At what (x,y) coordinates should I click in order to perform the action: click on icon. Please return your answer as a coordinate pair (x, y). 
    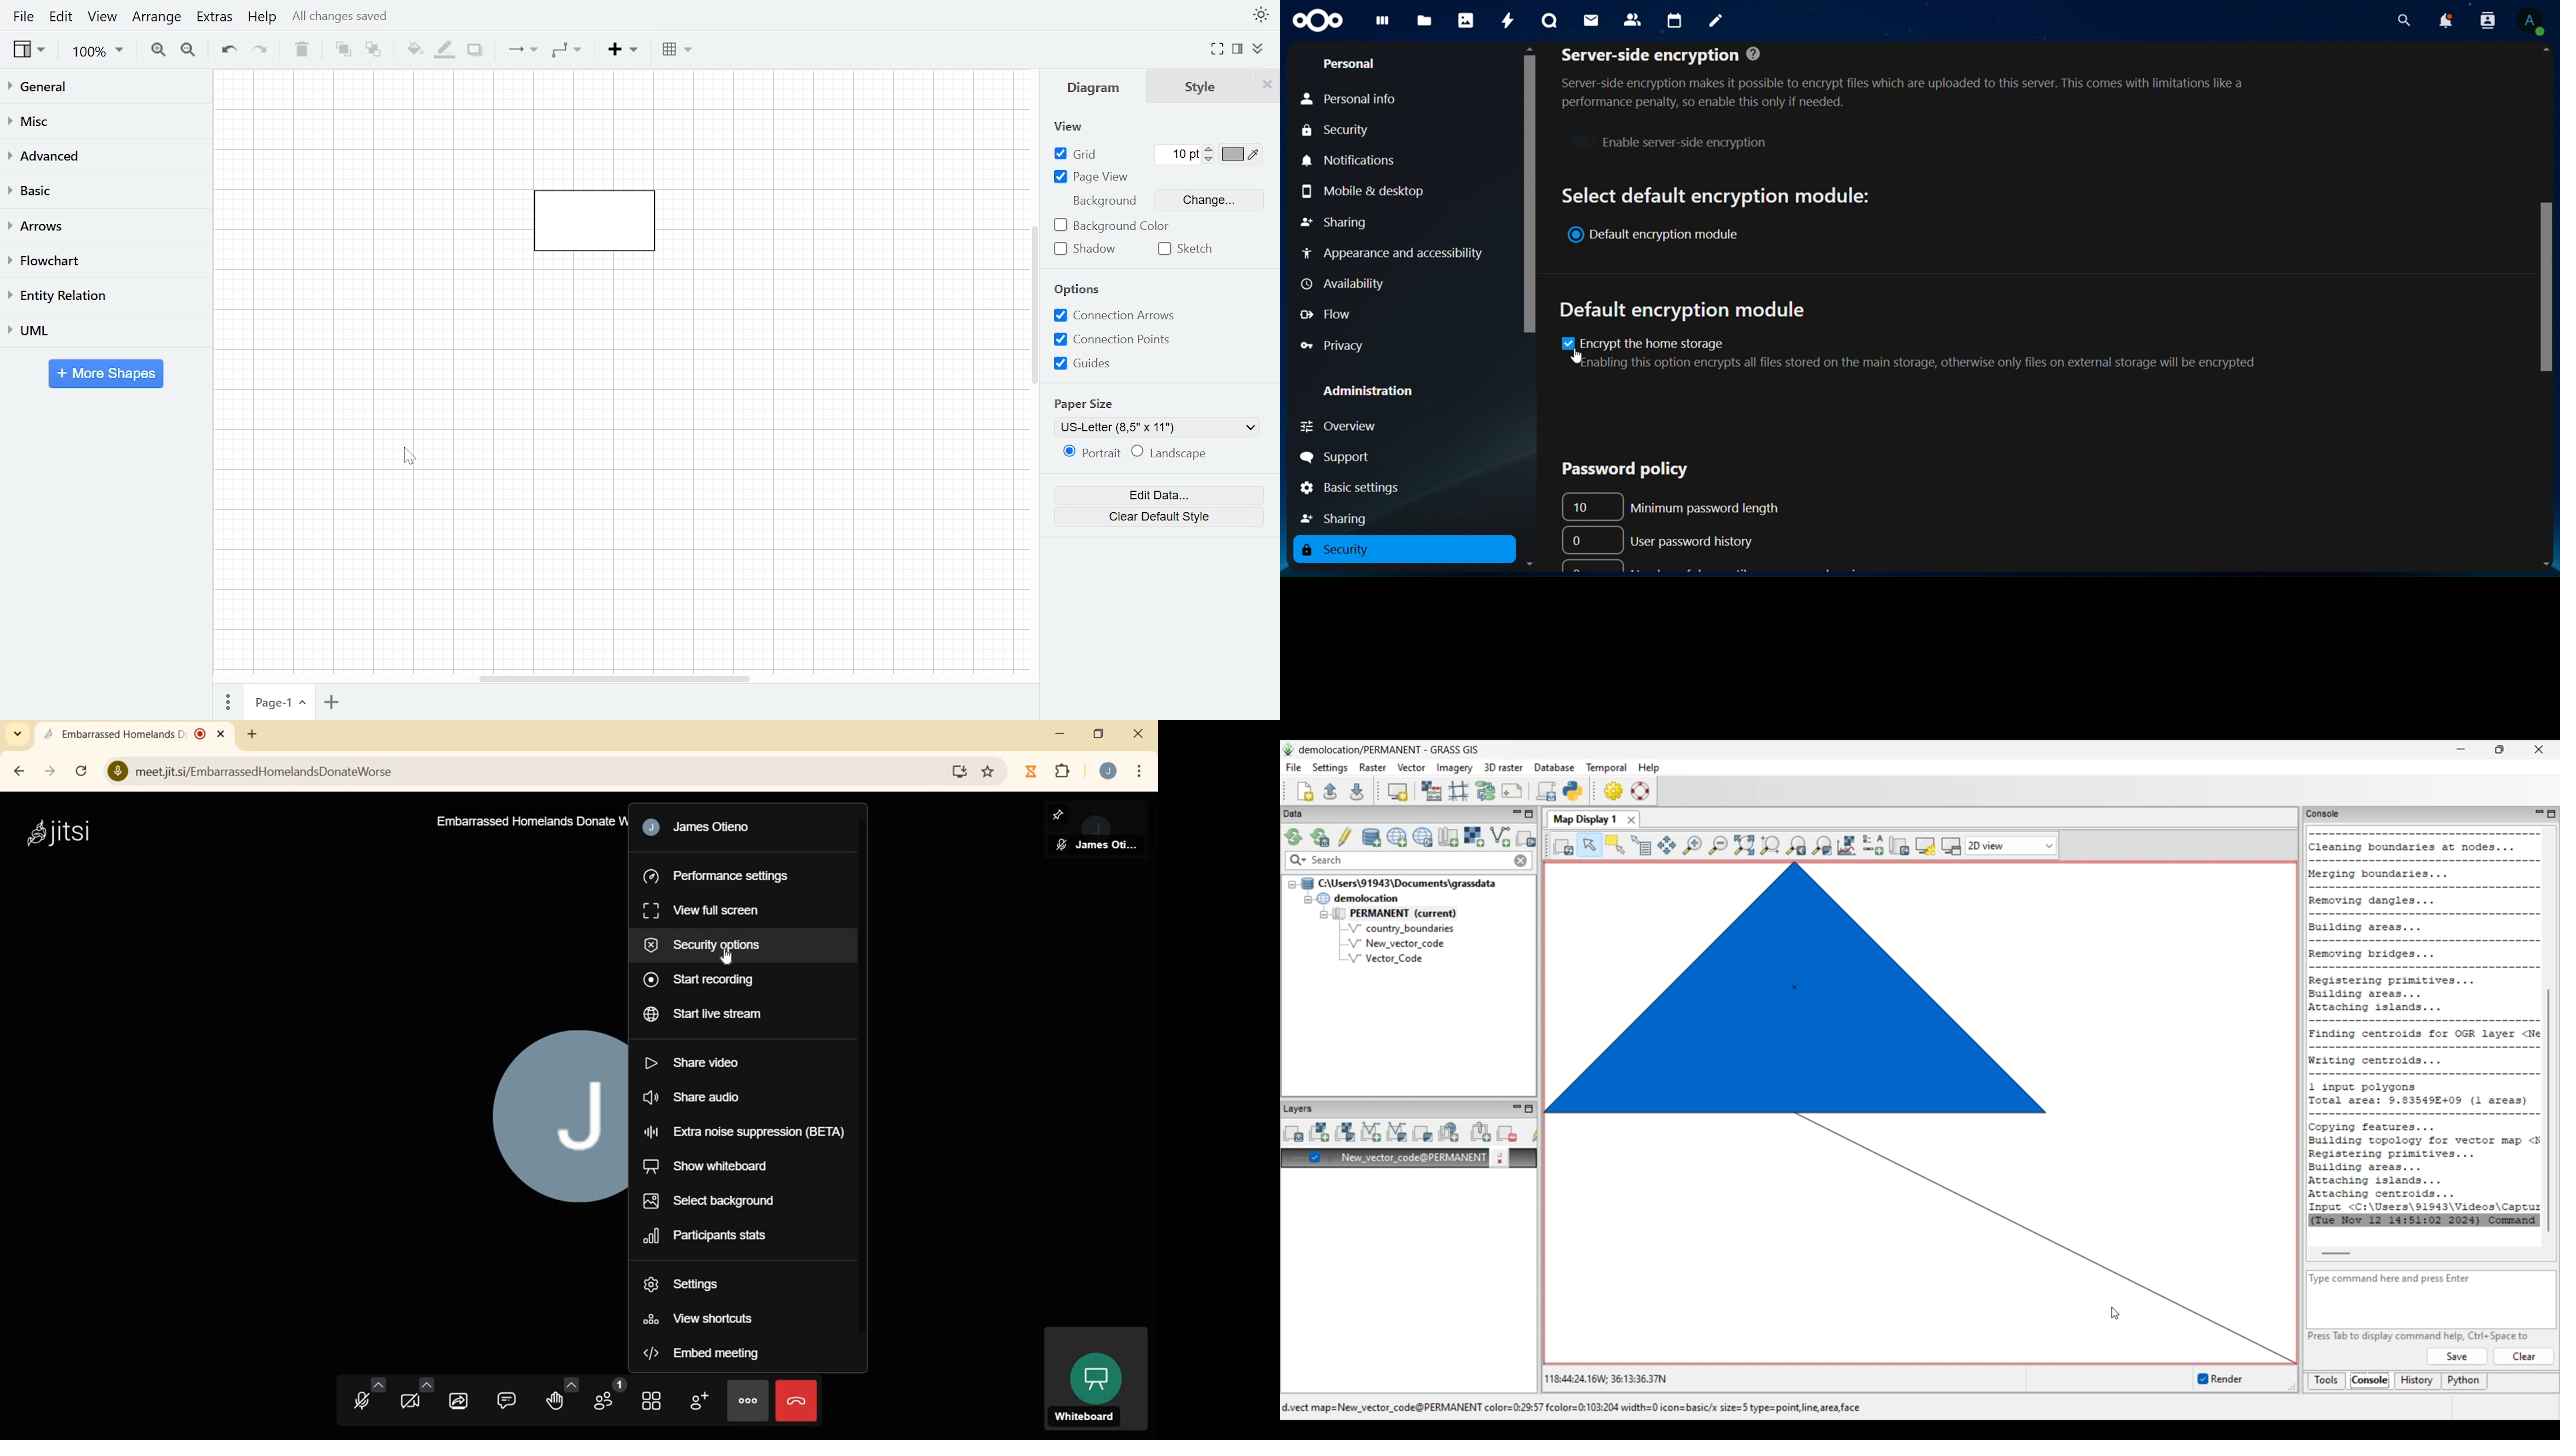
    Looking at the image, I should click on (1315, 19).